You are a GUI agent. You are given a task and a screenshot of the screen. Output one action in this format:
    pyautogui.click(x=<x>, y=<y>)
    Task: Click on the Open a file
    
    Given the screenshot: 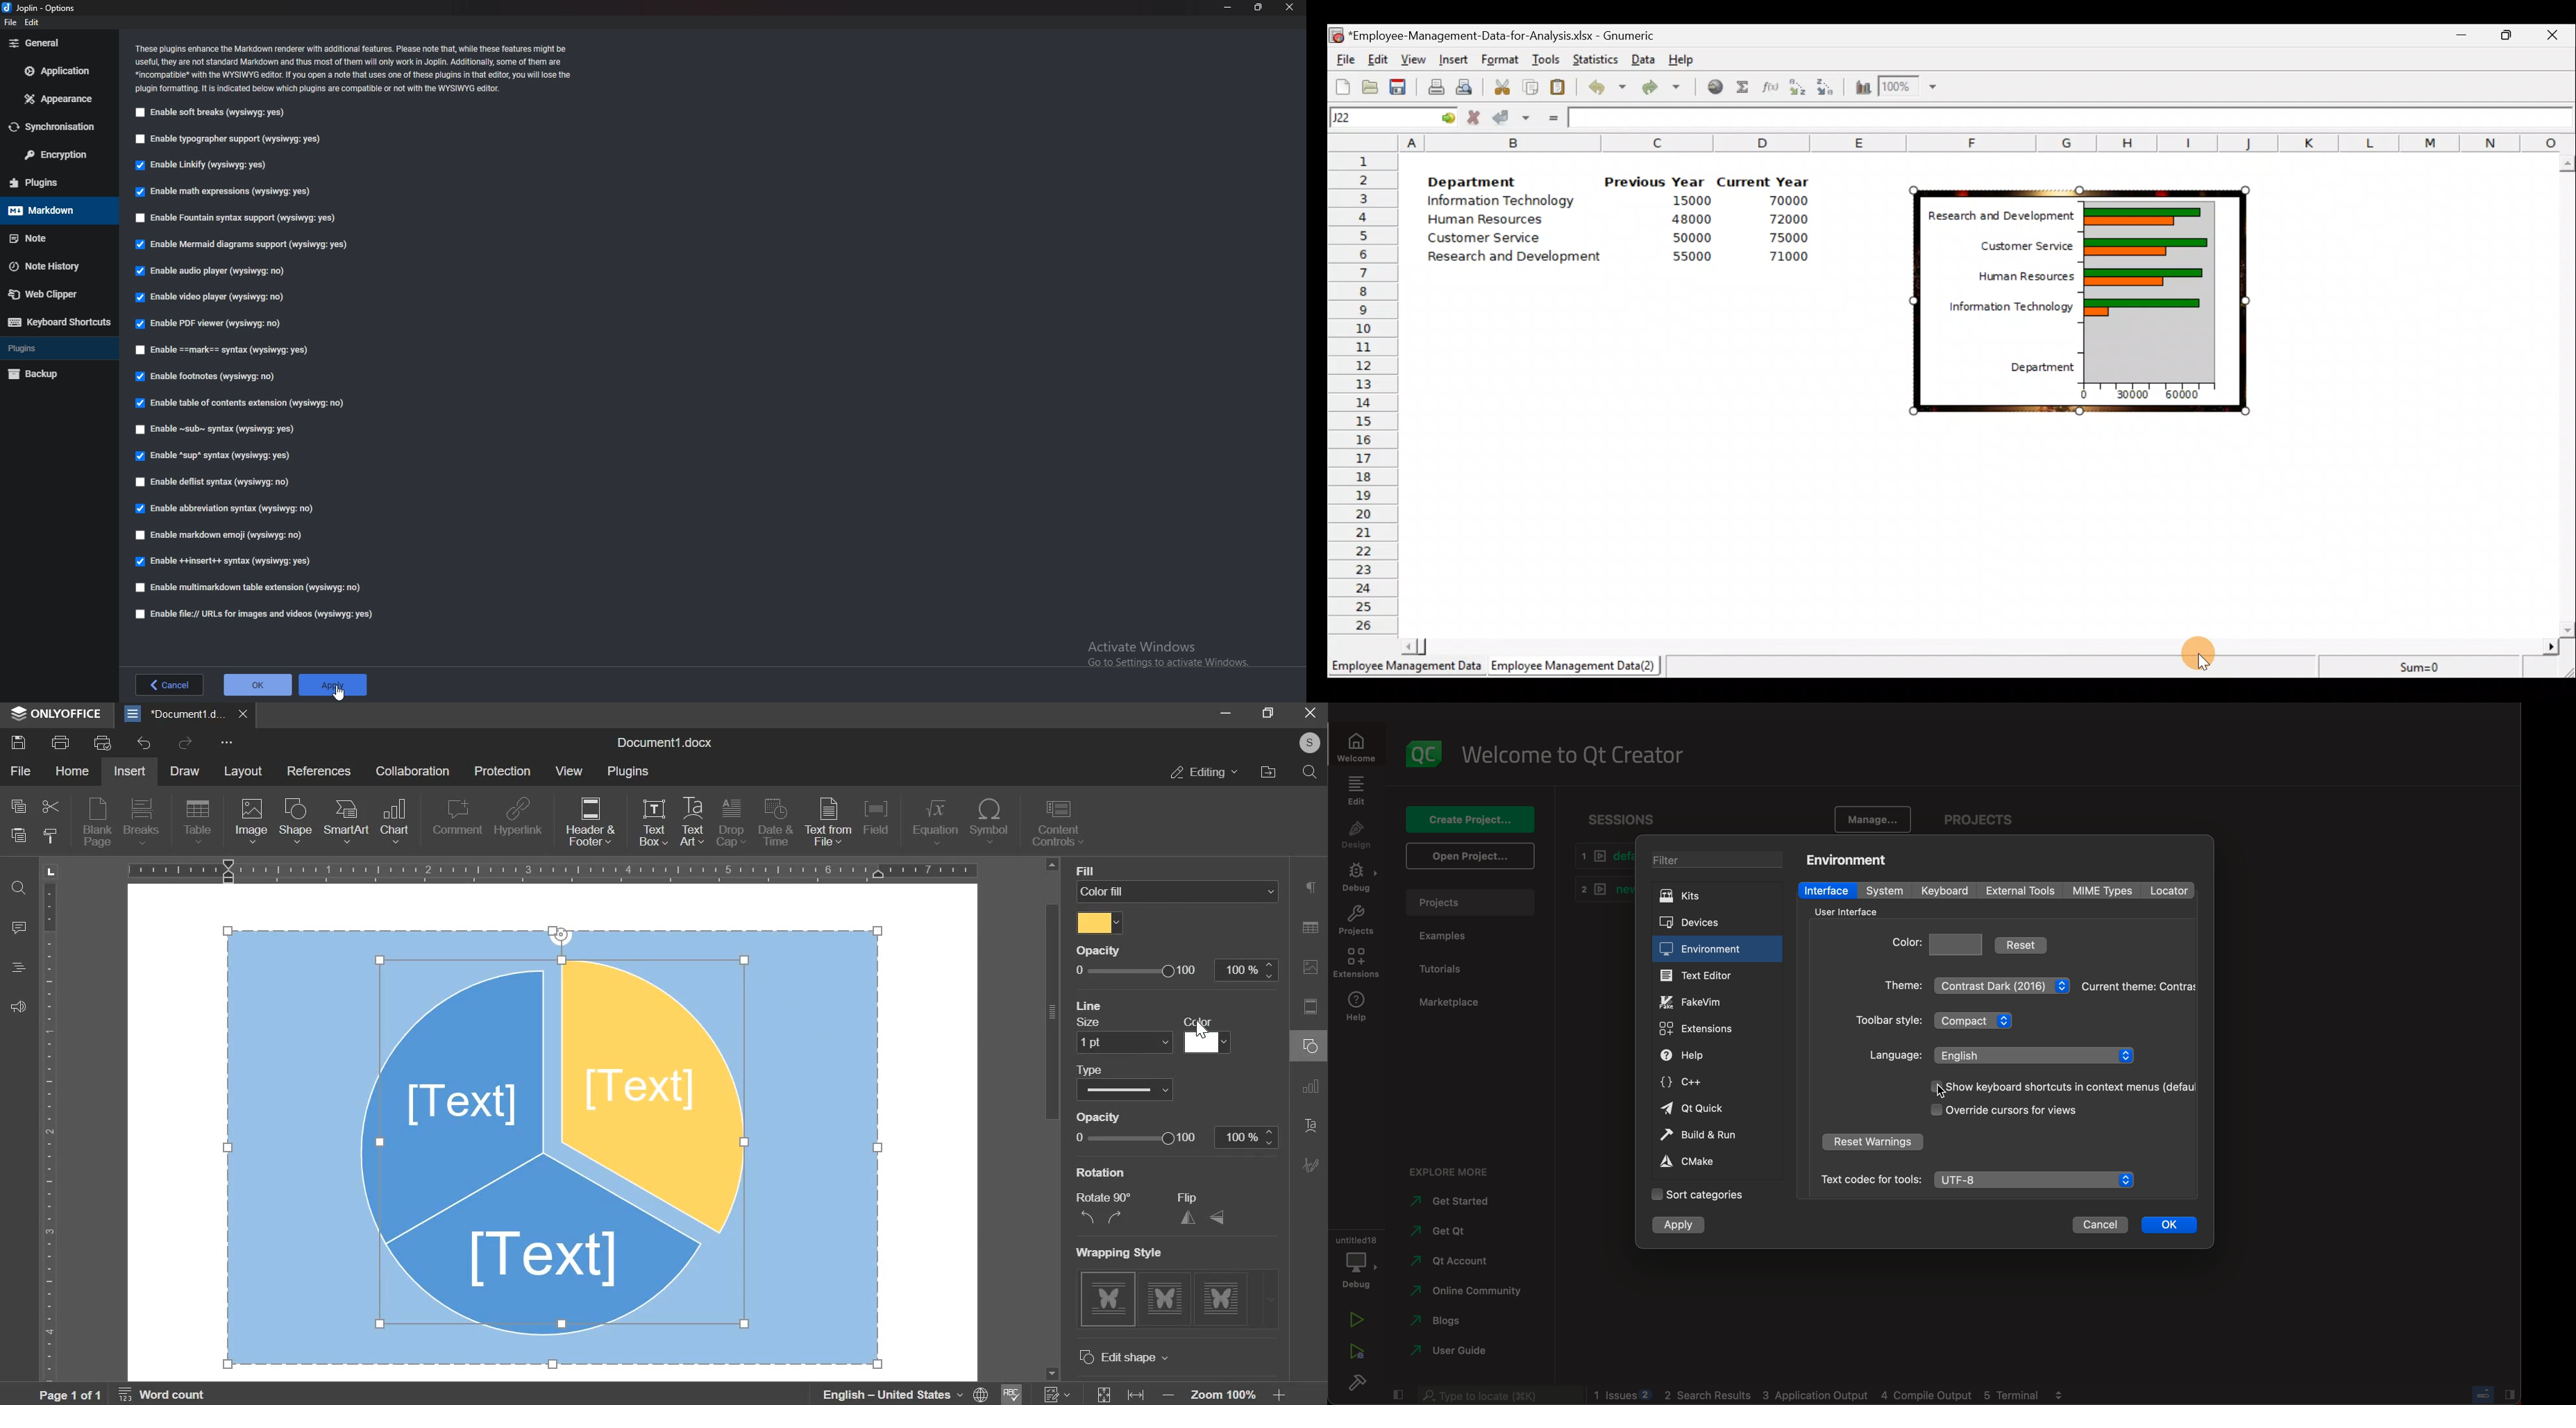 What is the action you would take?
    pyautogui.click(x=1369, y=85)
    